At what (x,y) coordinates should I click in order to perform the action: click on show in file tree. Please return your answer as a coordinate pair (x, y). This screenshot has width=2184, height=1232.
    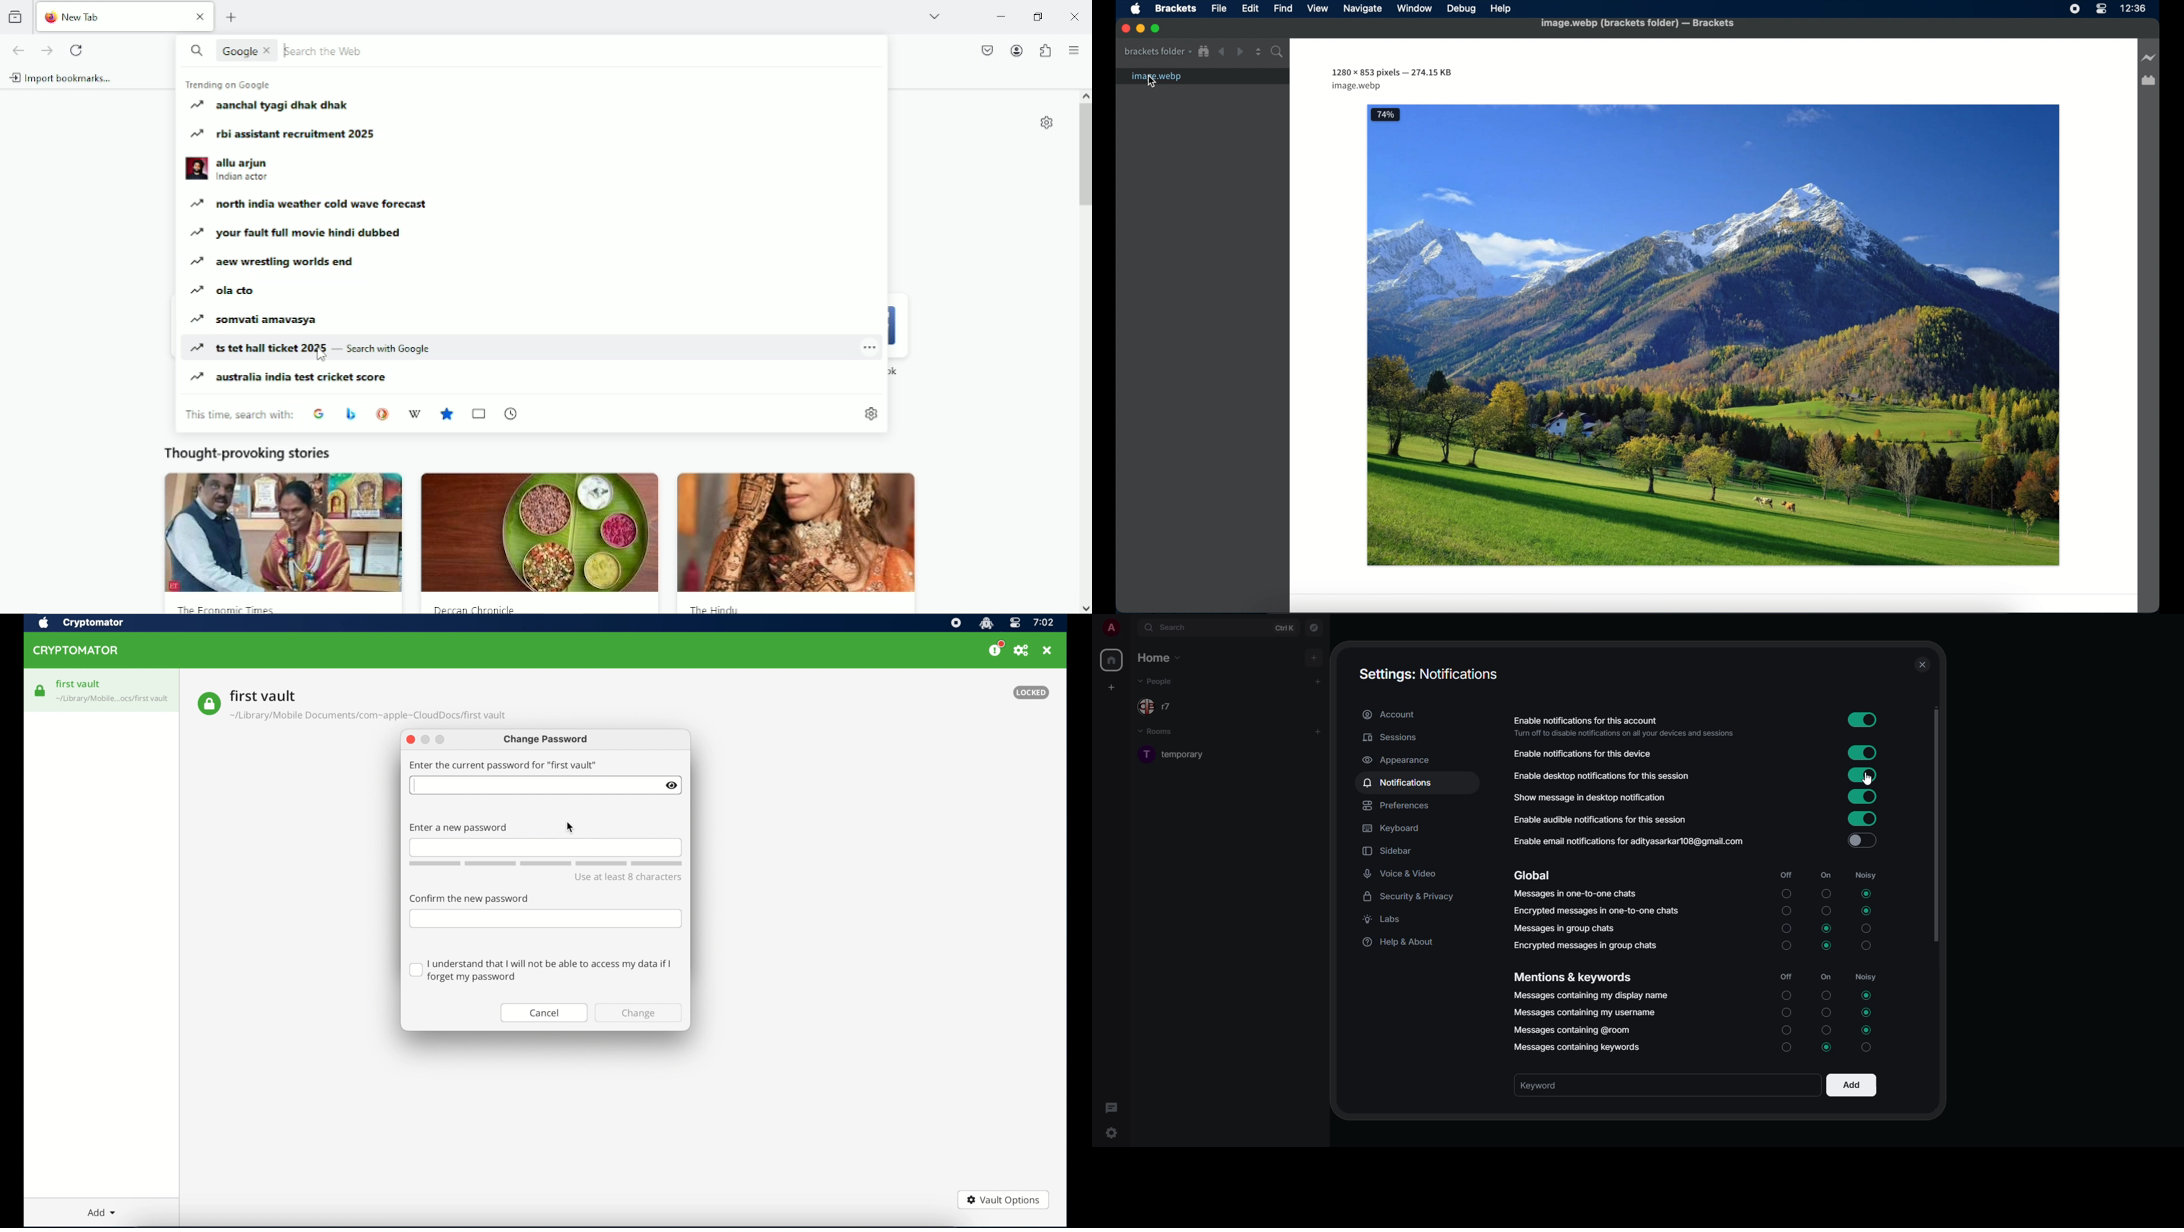
    Looking at the image, I should click on (1204, 52).